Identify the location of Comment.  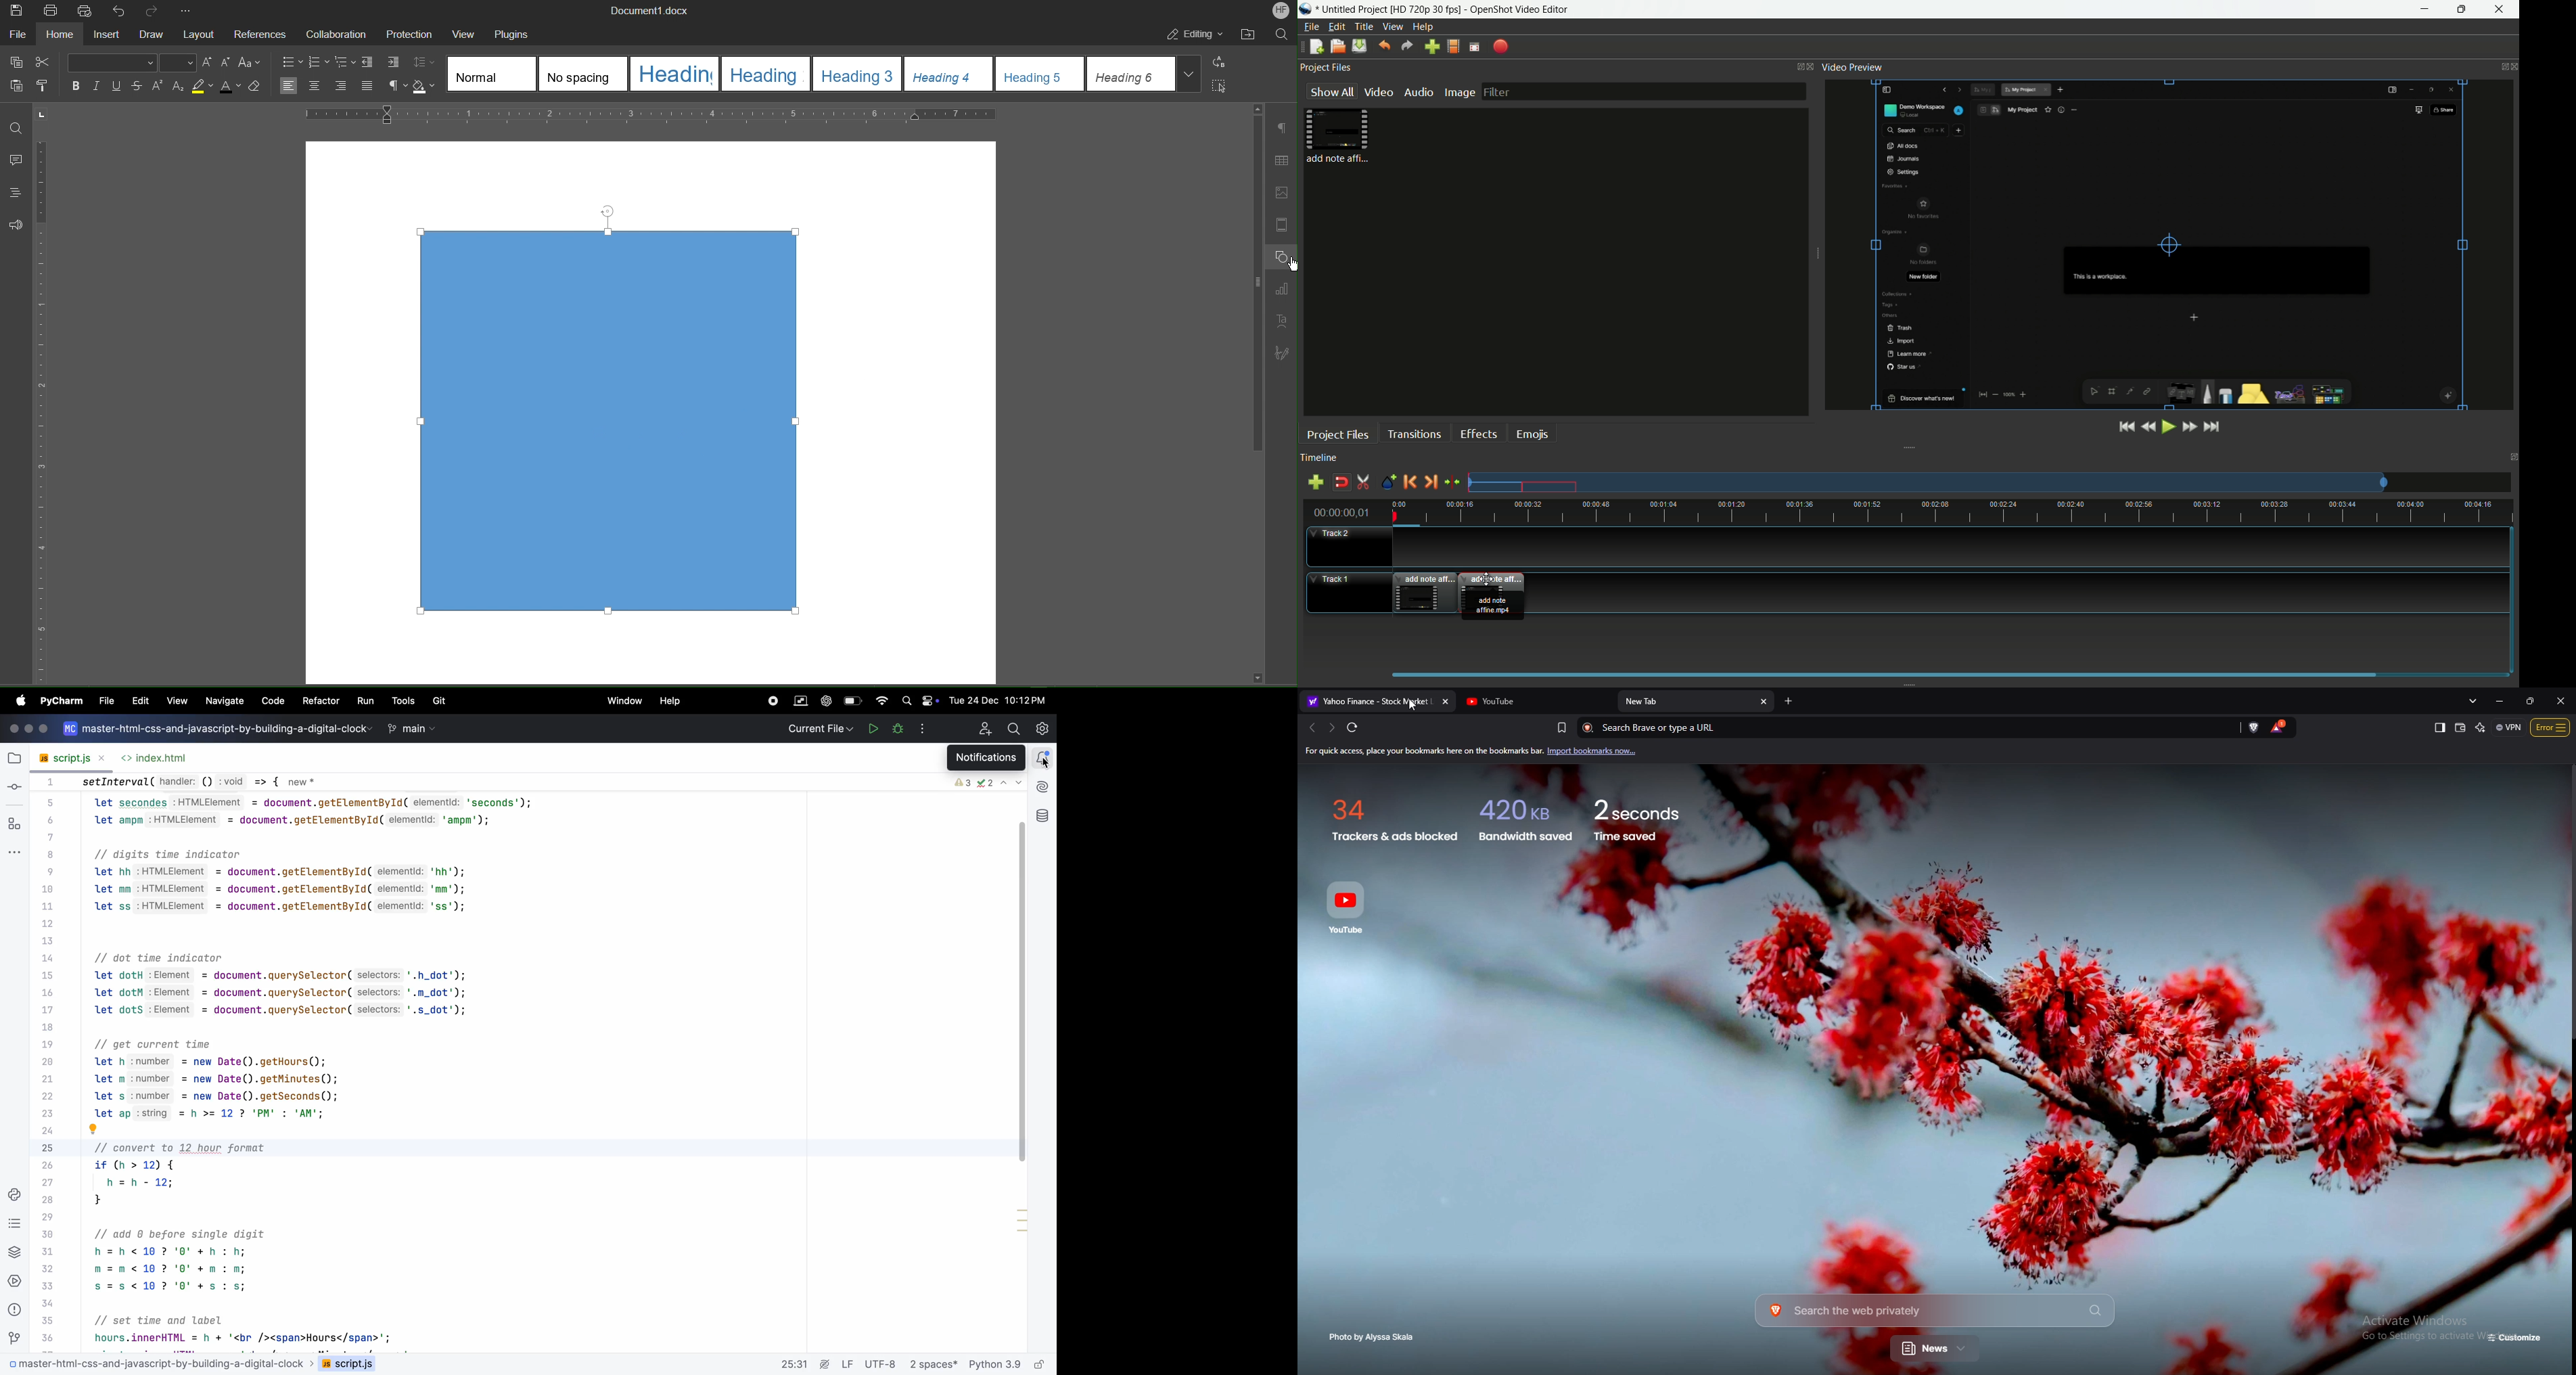
(16, 159).